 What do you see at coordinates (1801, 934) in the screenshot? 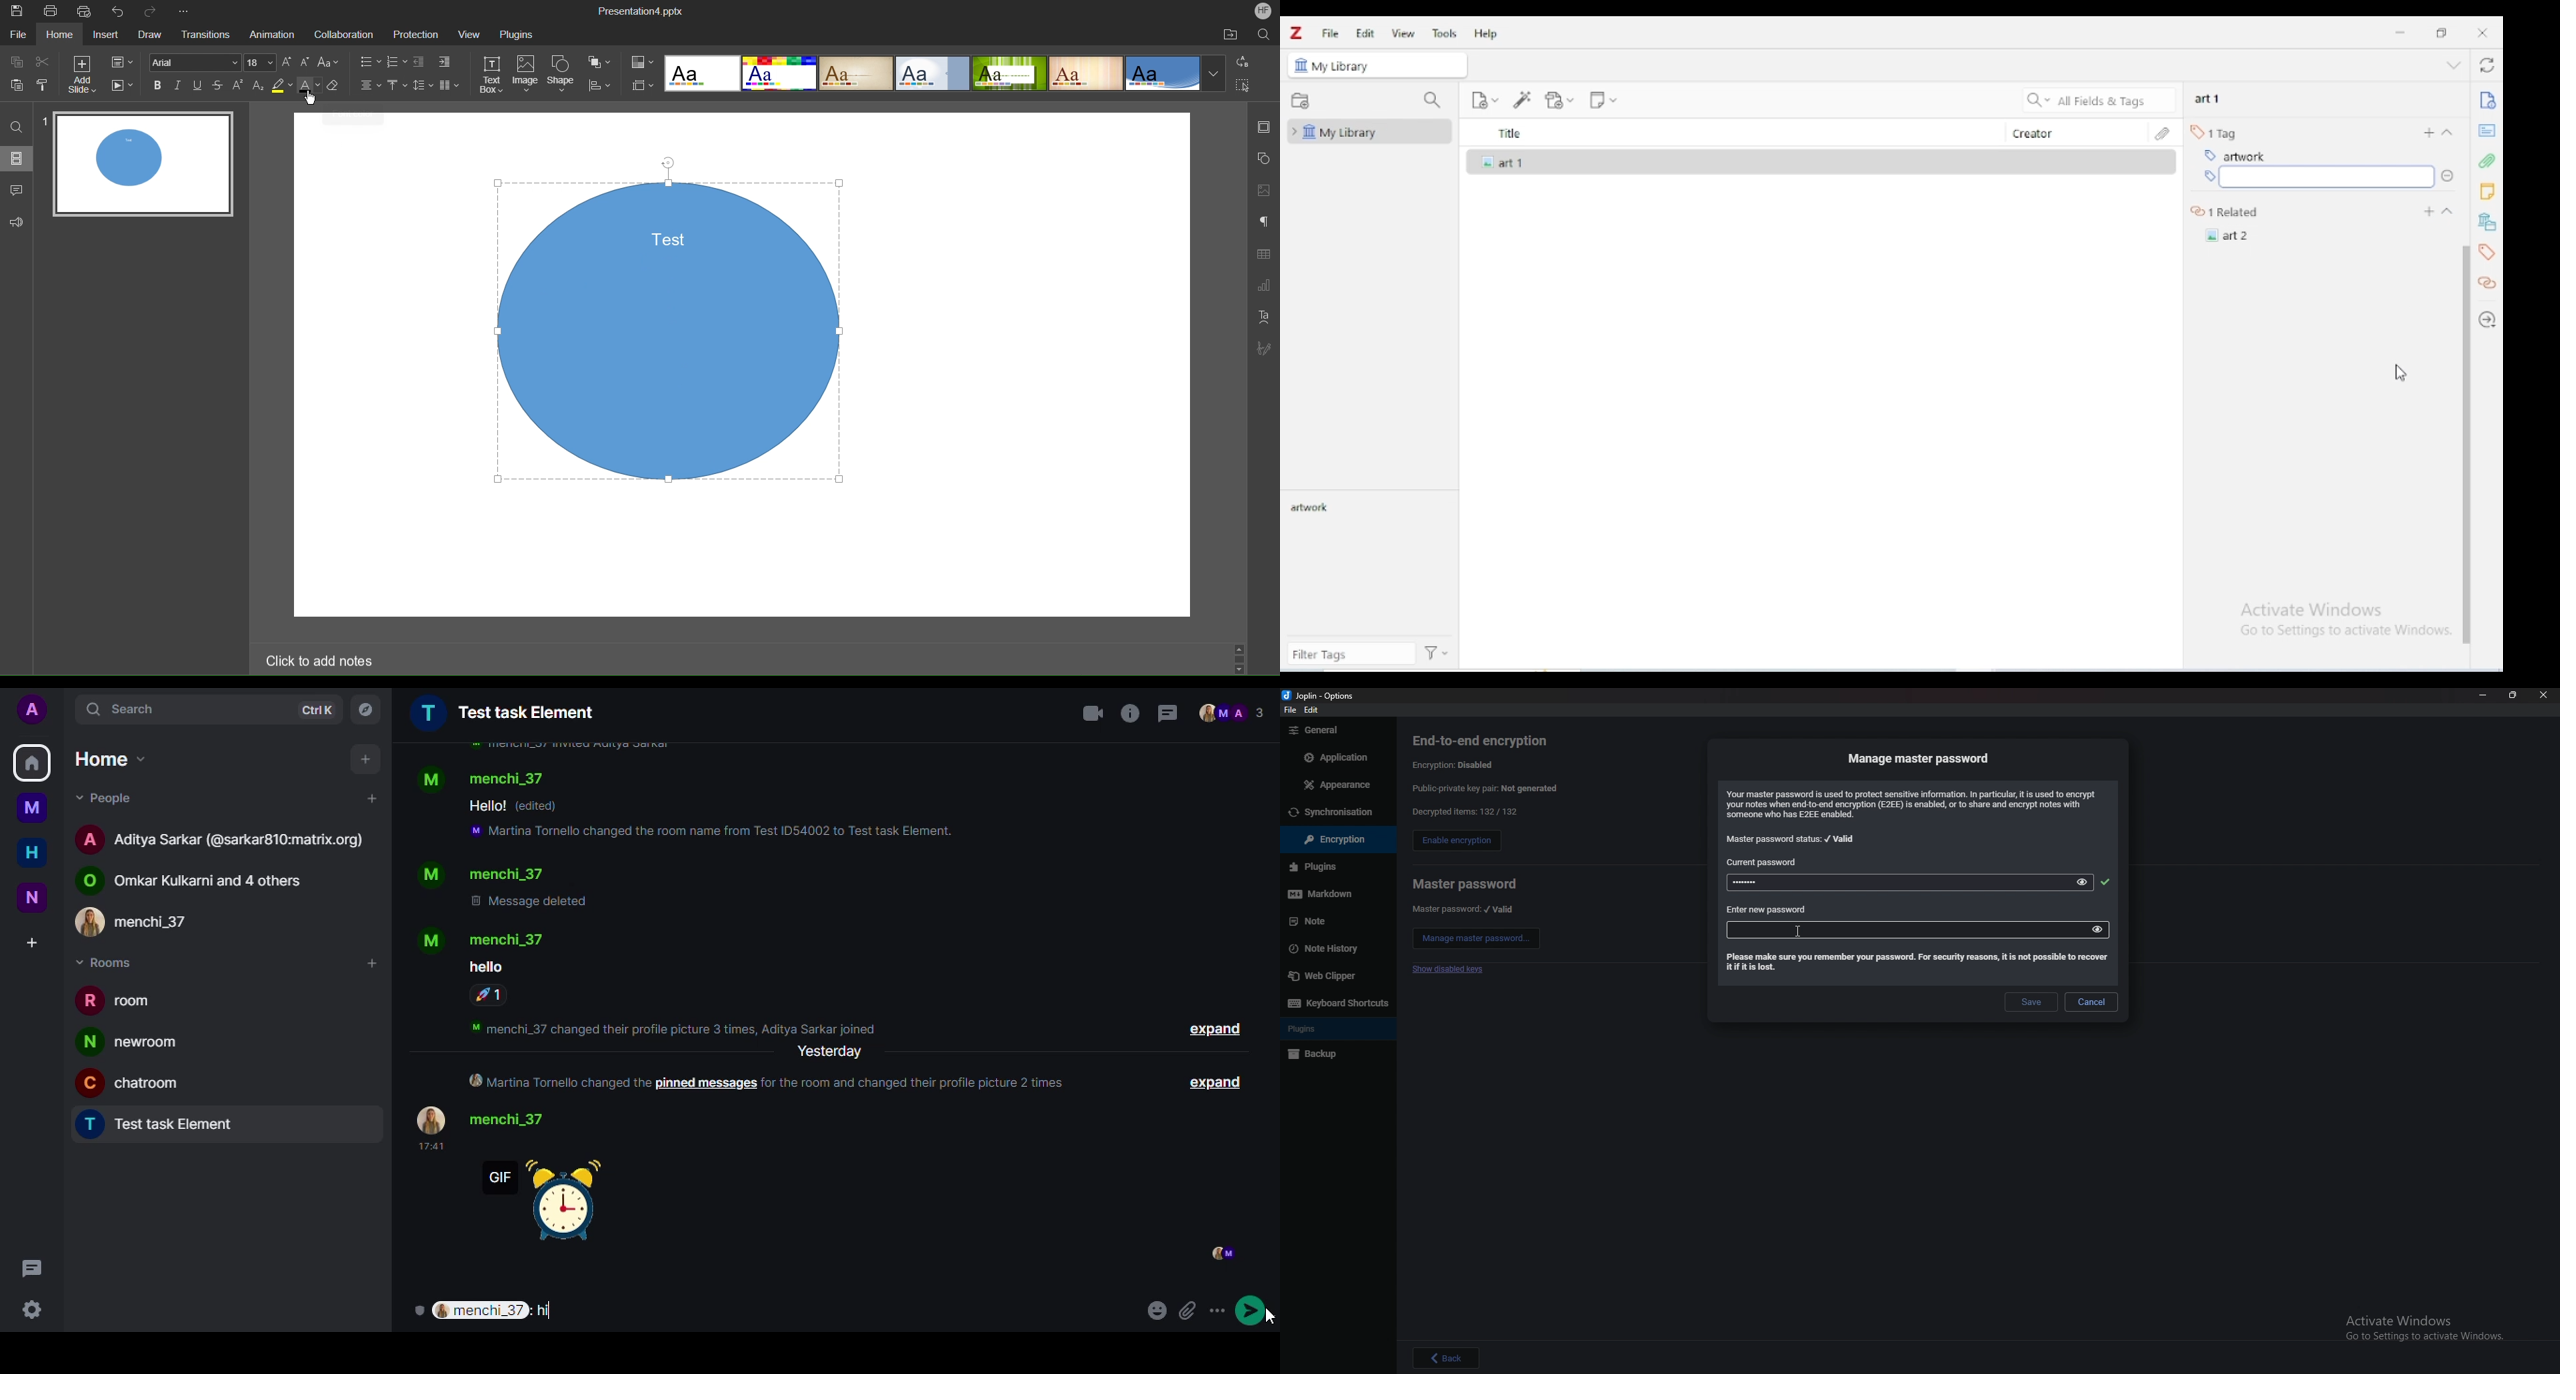
I see `cursor` at bounding box center [1801, 934].